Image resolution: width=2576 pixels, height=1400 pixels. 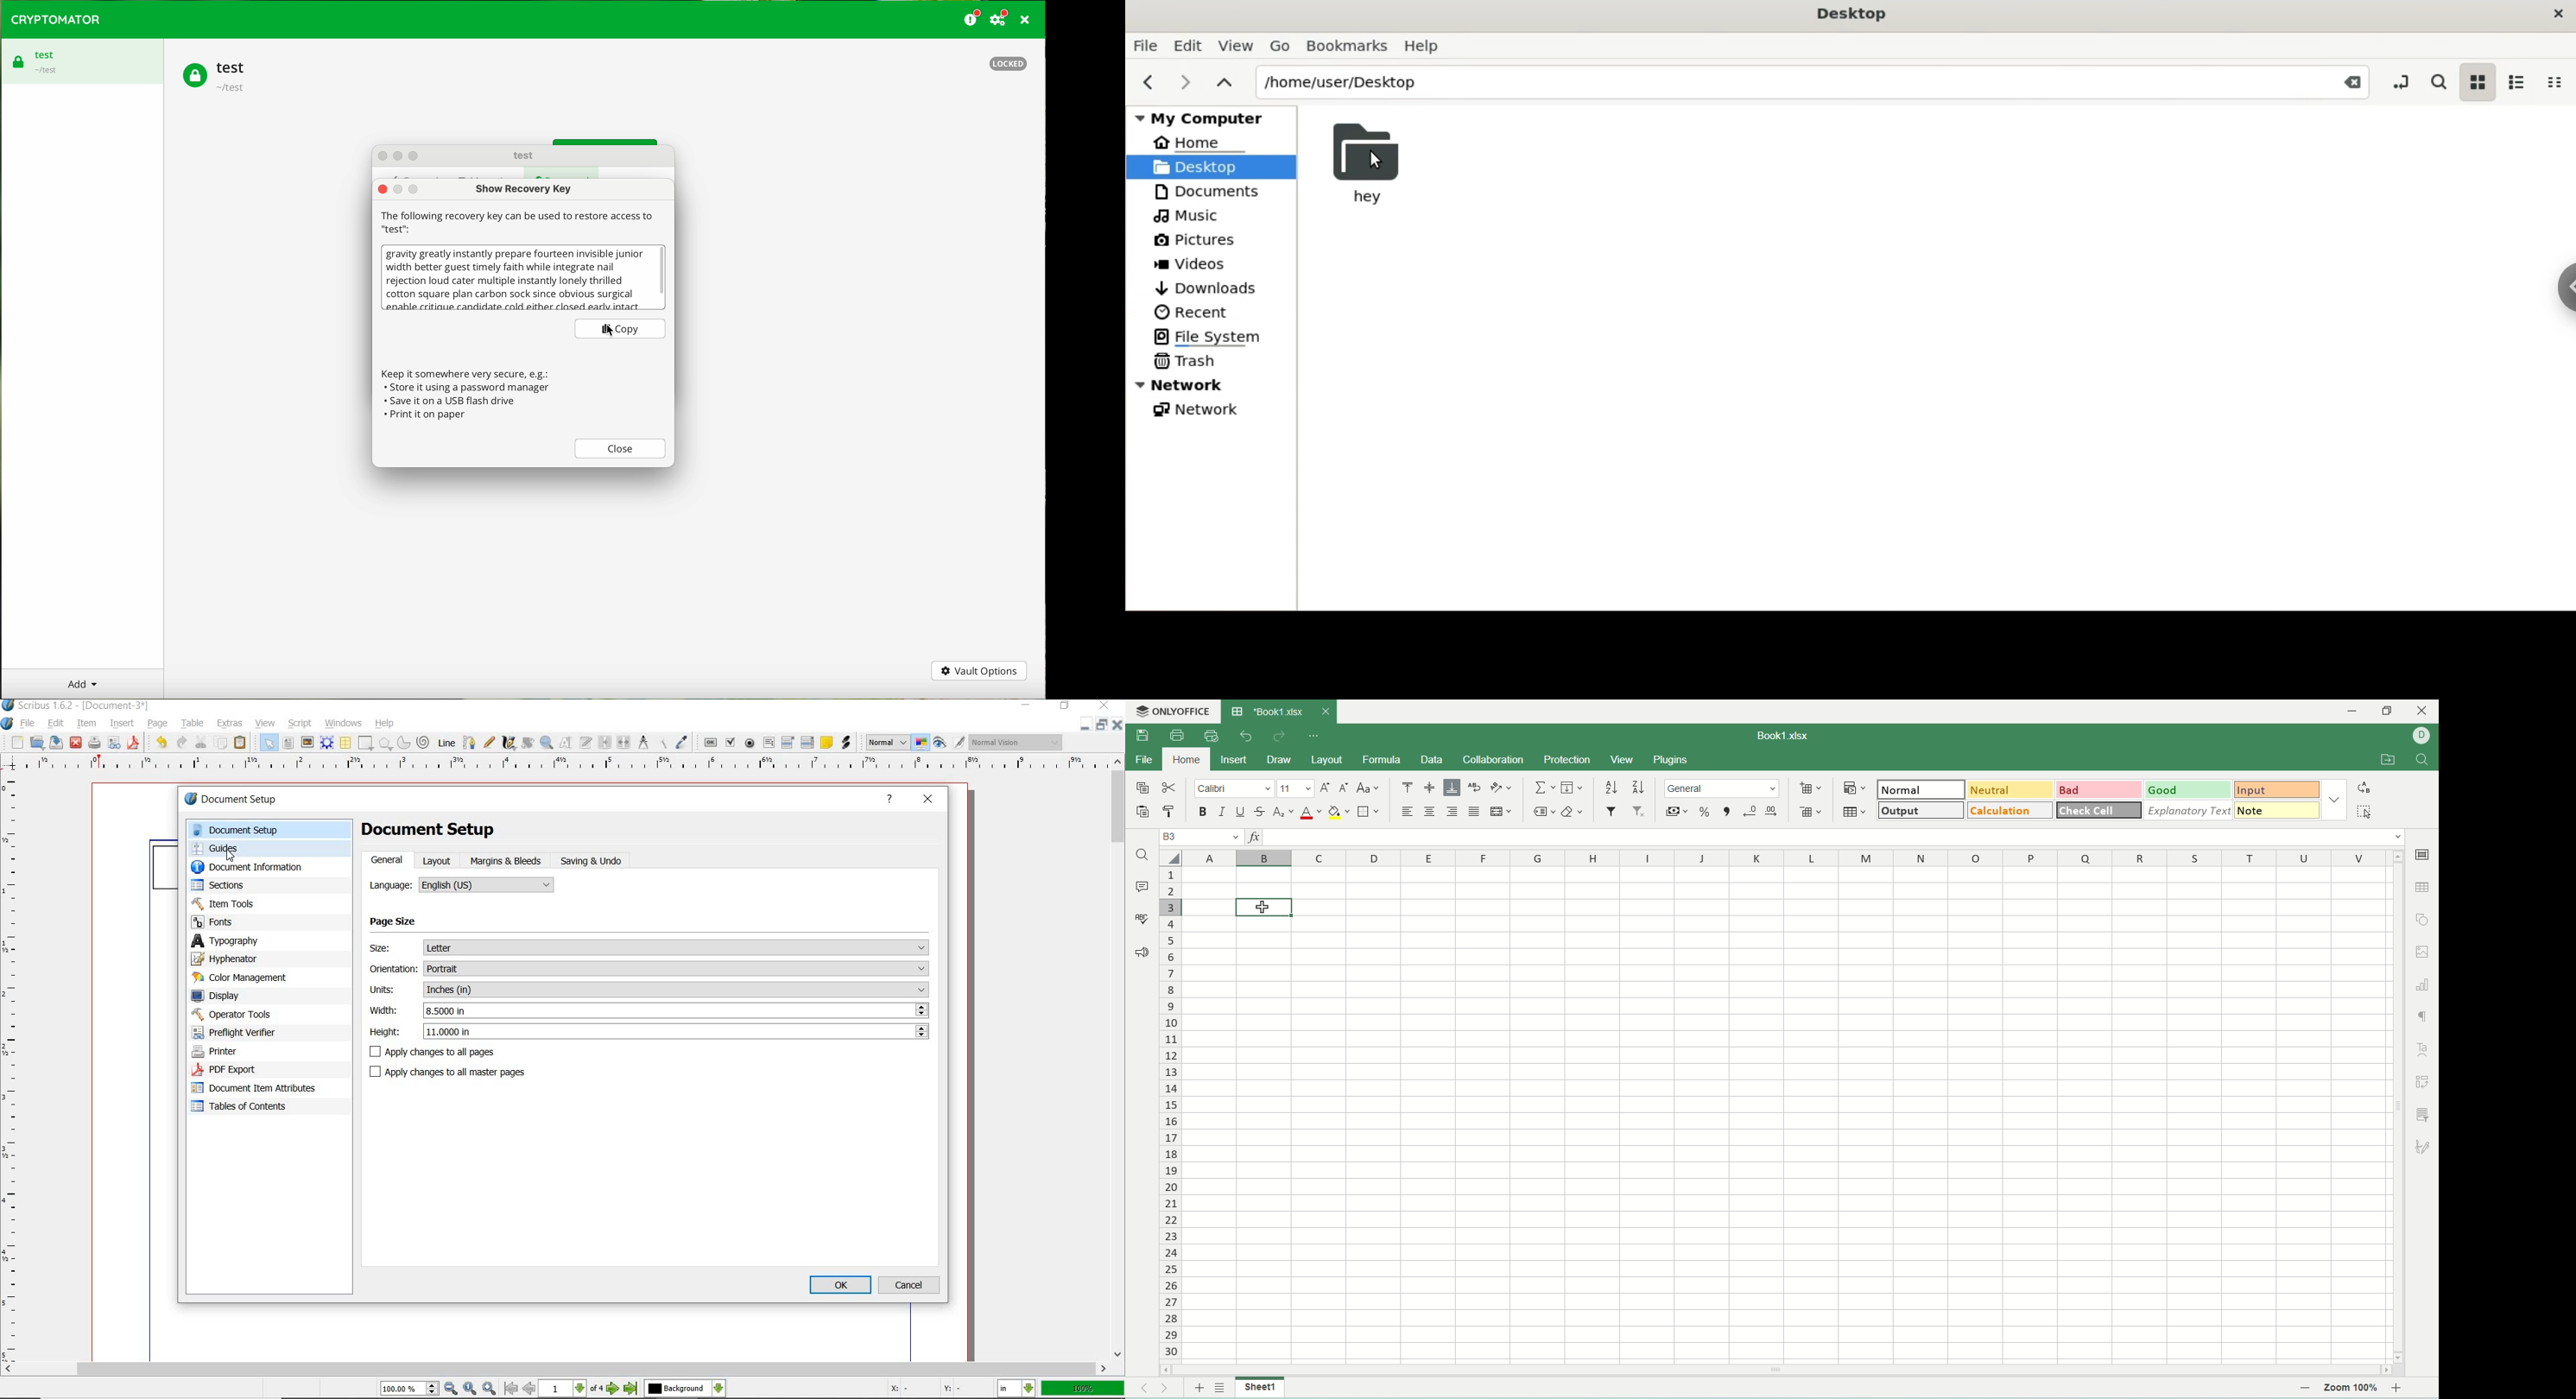 I want to click on calligraphic line, so click(x=511, y=743).